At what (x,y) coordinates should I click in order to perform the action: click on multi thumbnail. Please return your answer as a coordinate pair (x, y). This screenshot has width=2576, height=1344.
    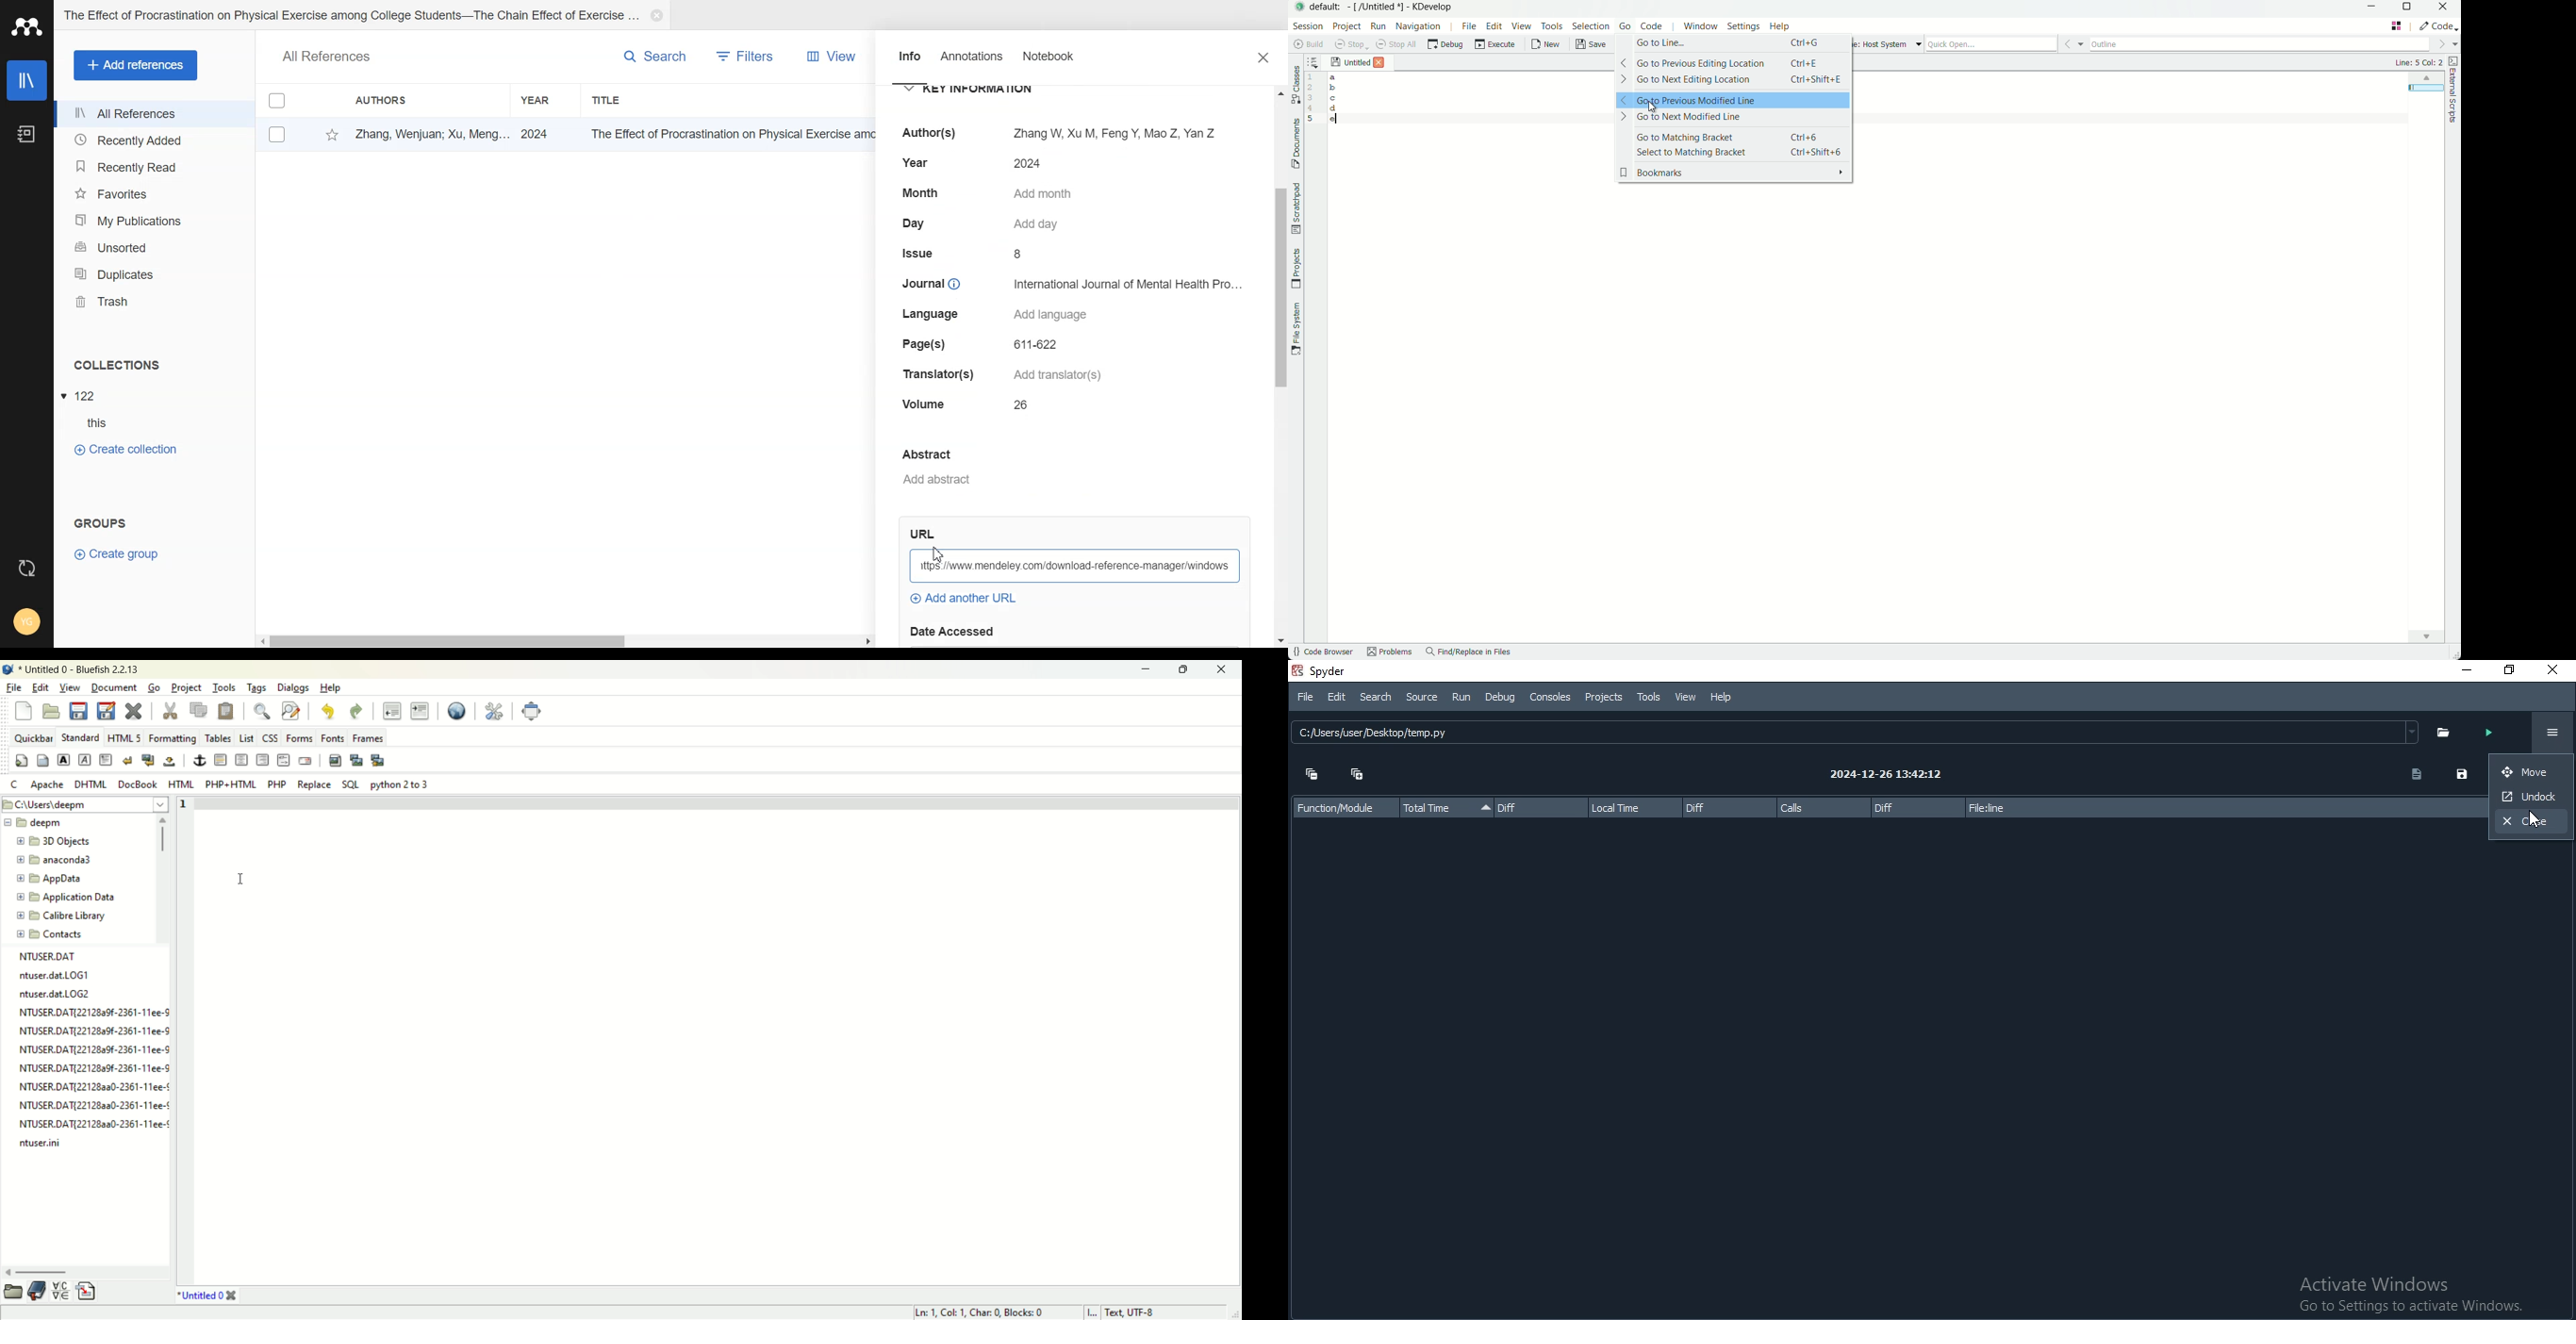
    Looking at the image, I should click on (378, 760).